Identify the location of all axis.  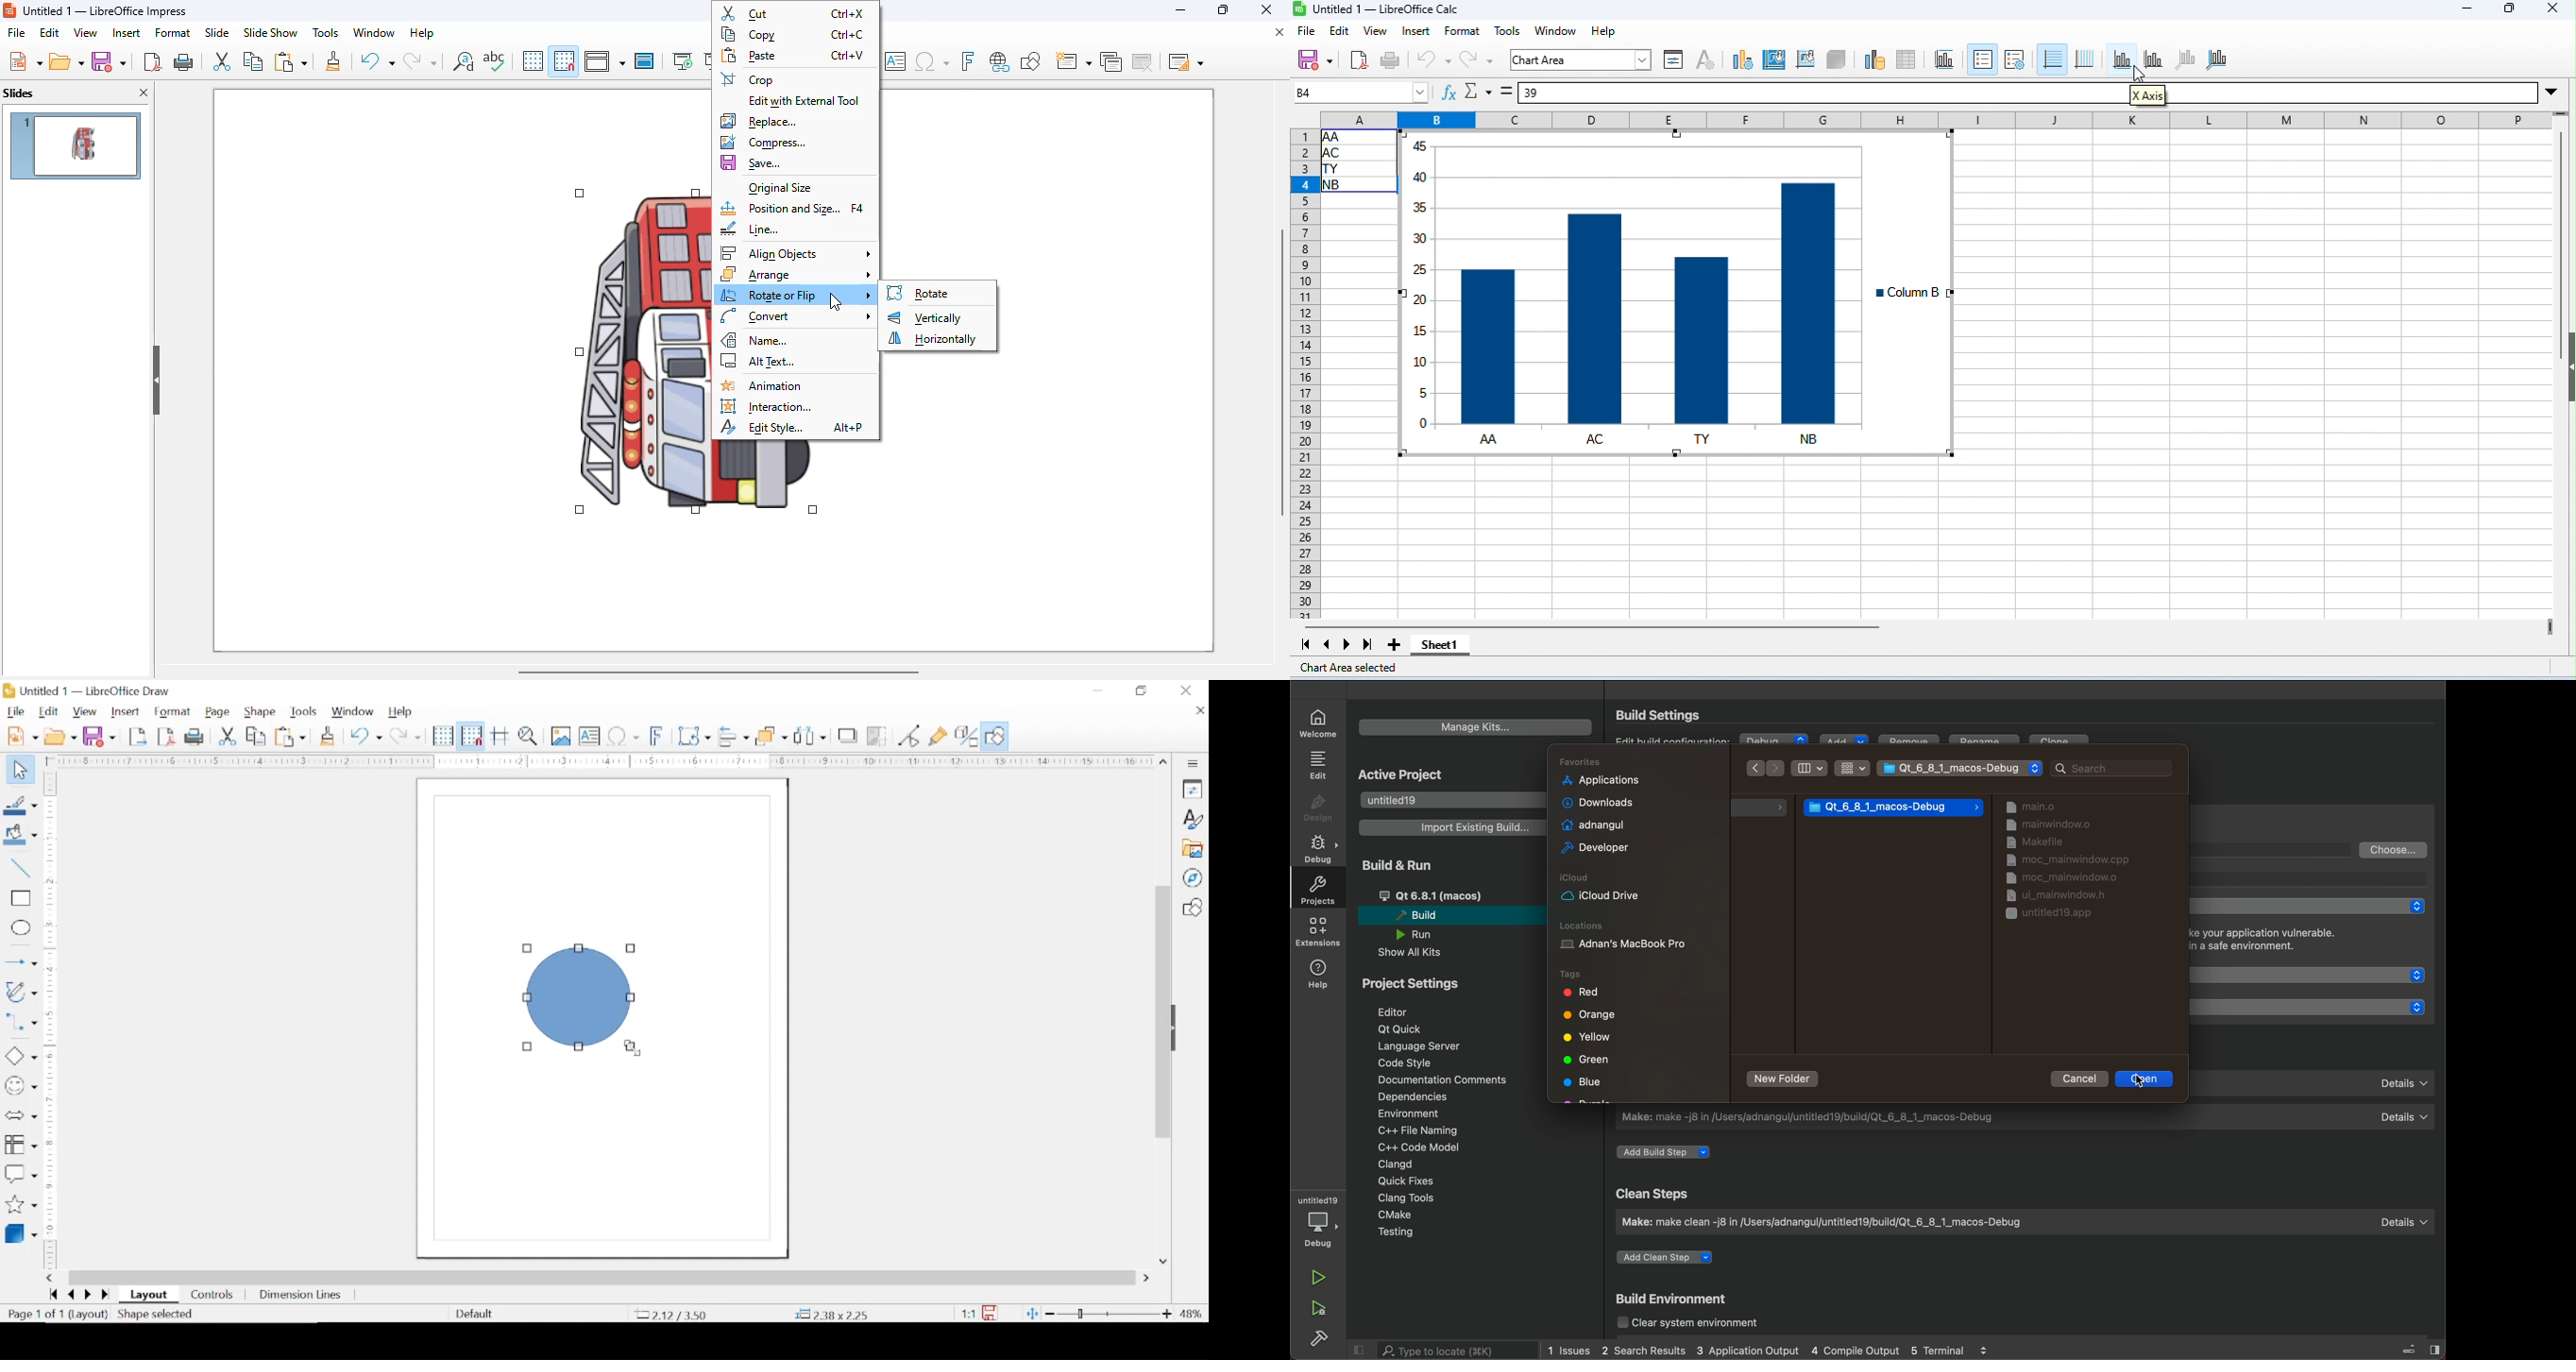
(2219, 59).